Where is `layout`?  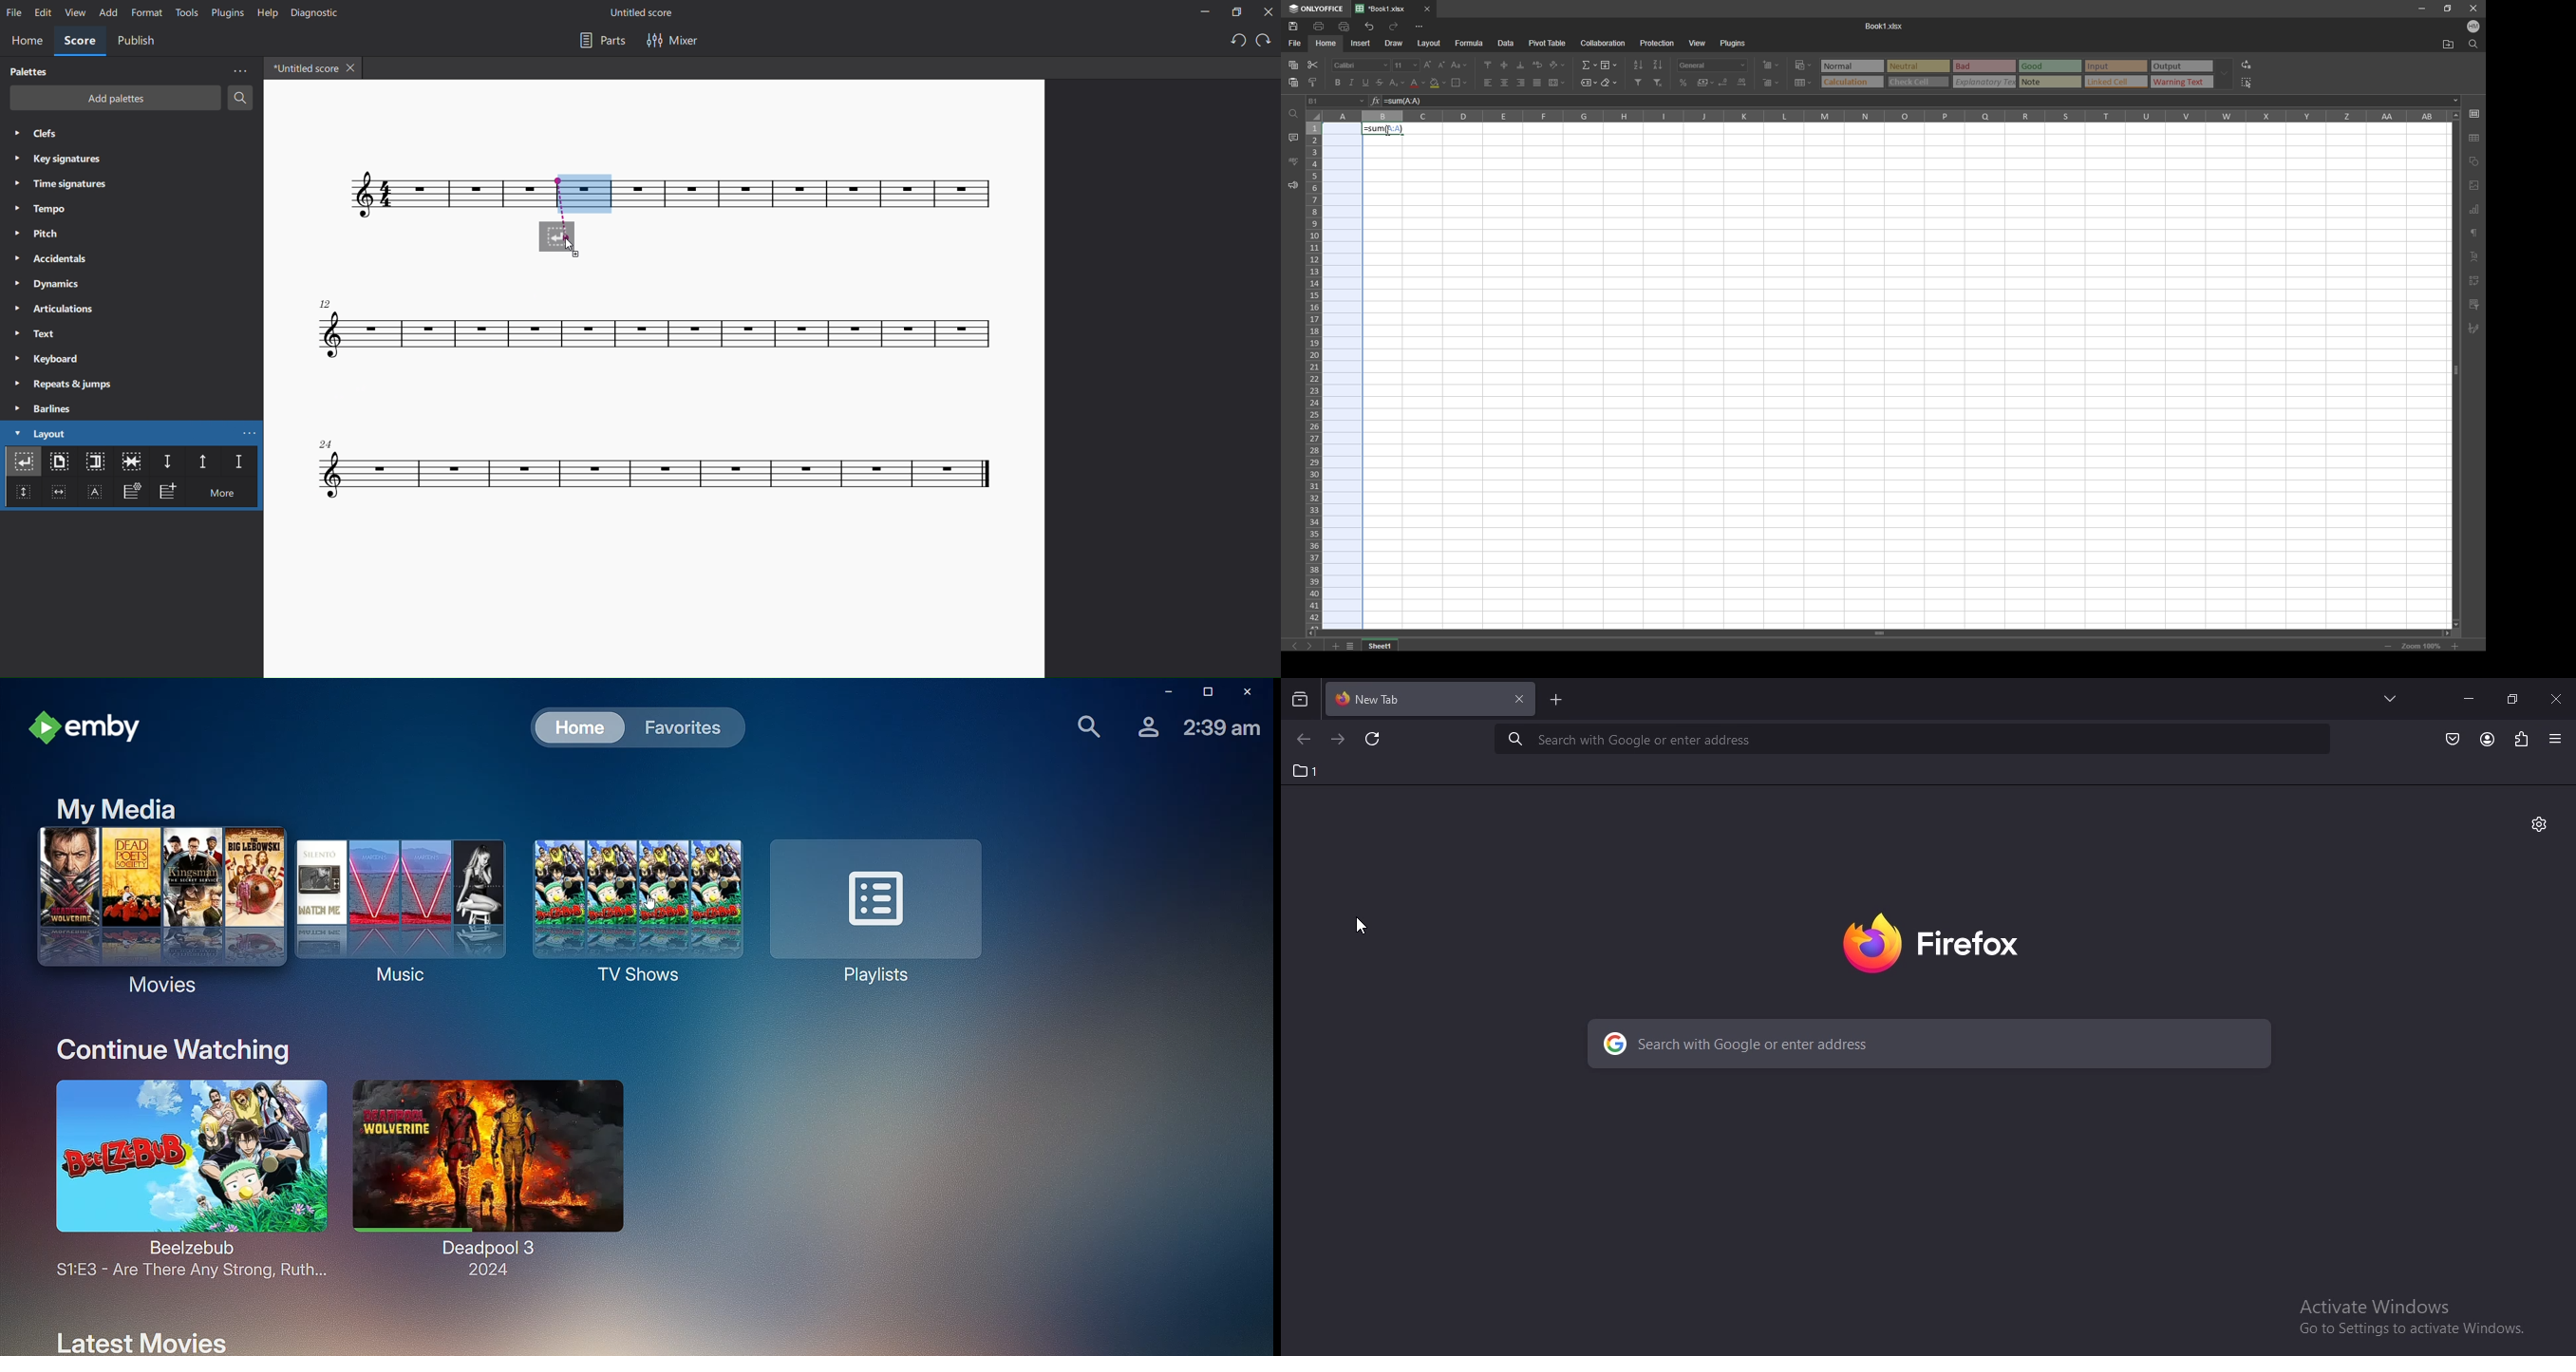
layout is located at coordinates (39, 434).